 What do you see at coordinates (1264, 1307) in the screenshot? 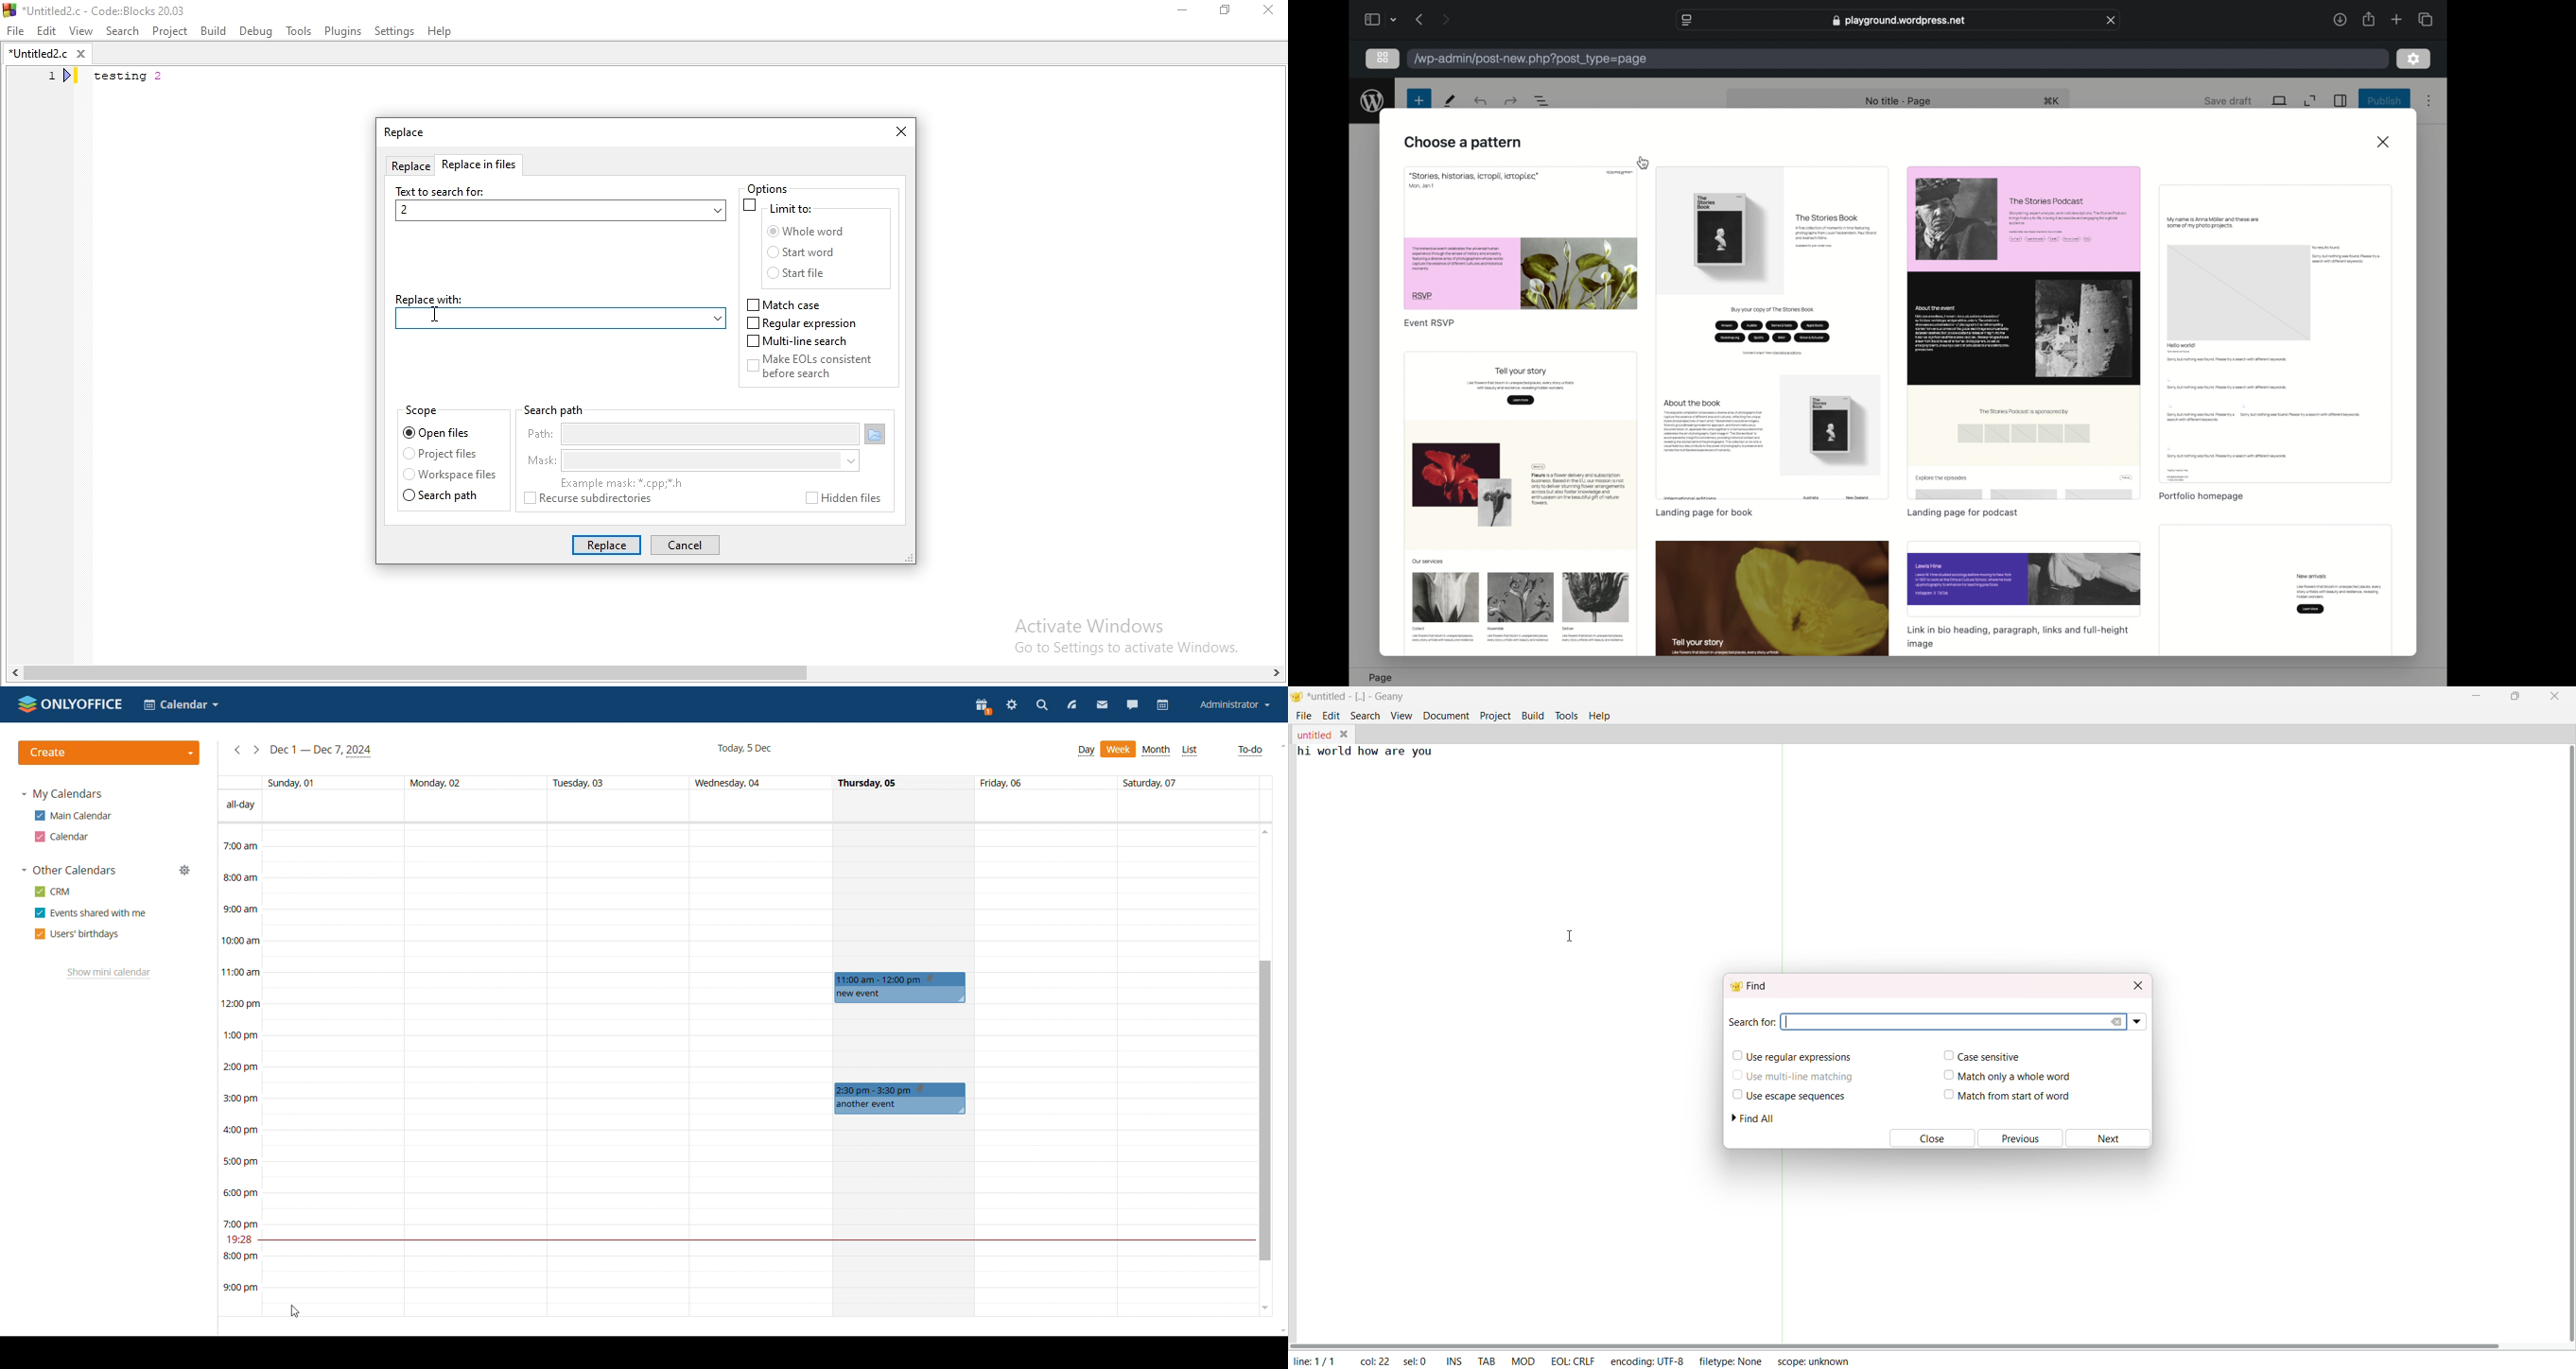
I see `scroll down` at bounding box center [1264, 1307].